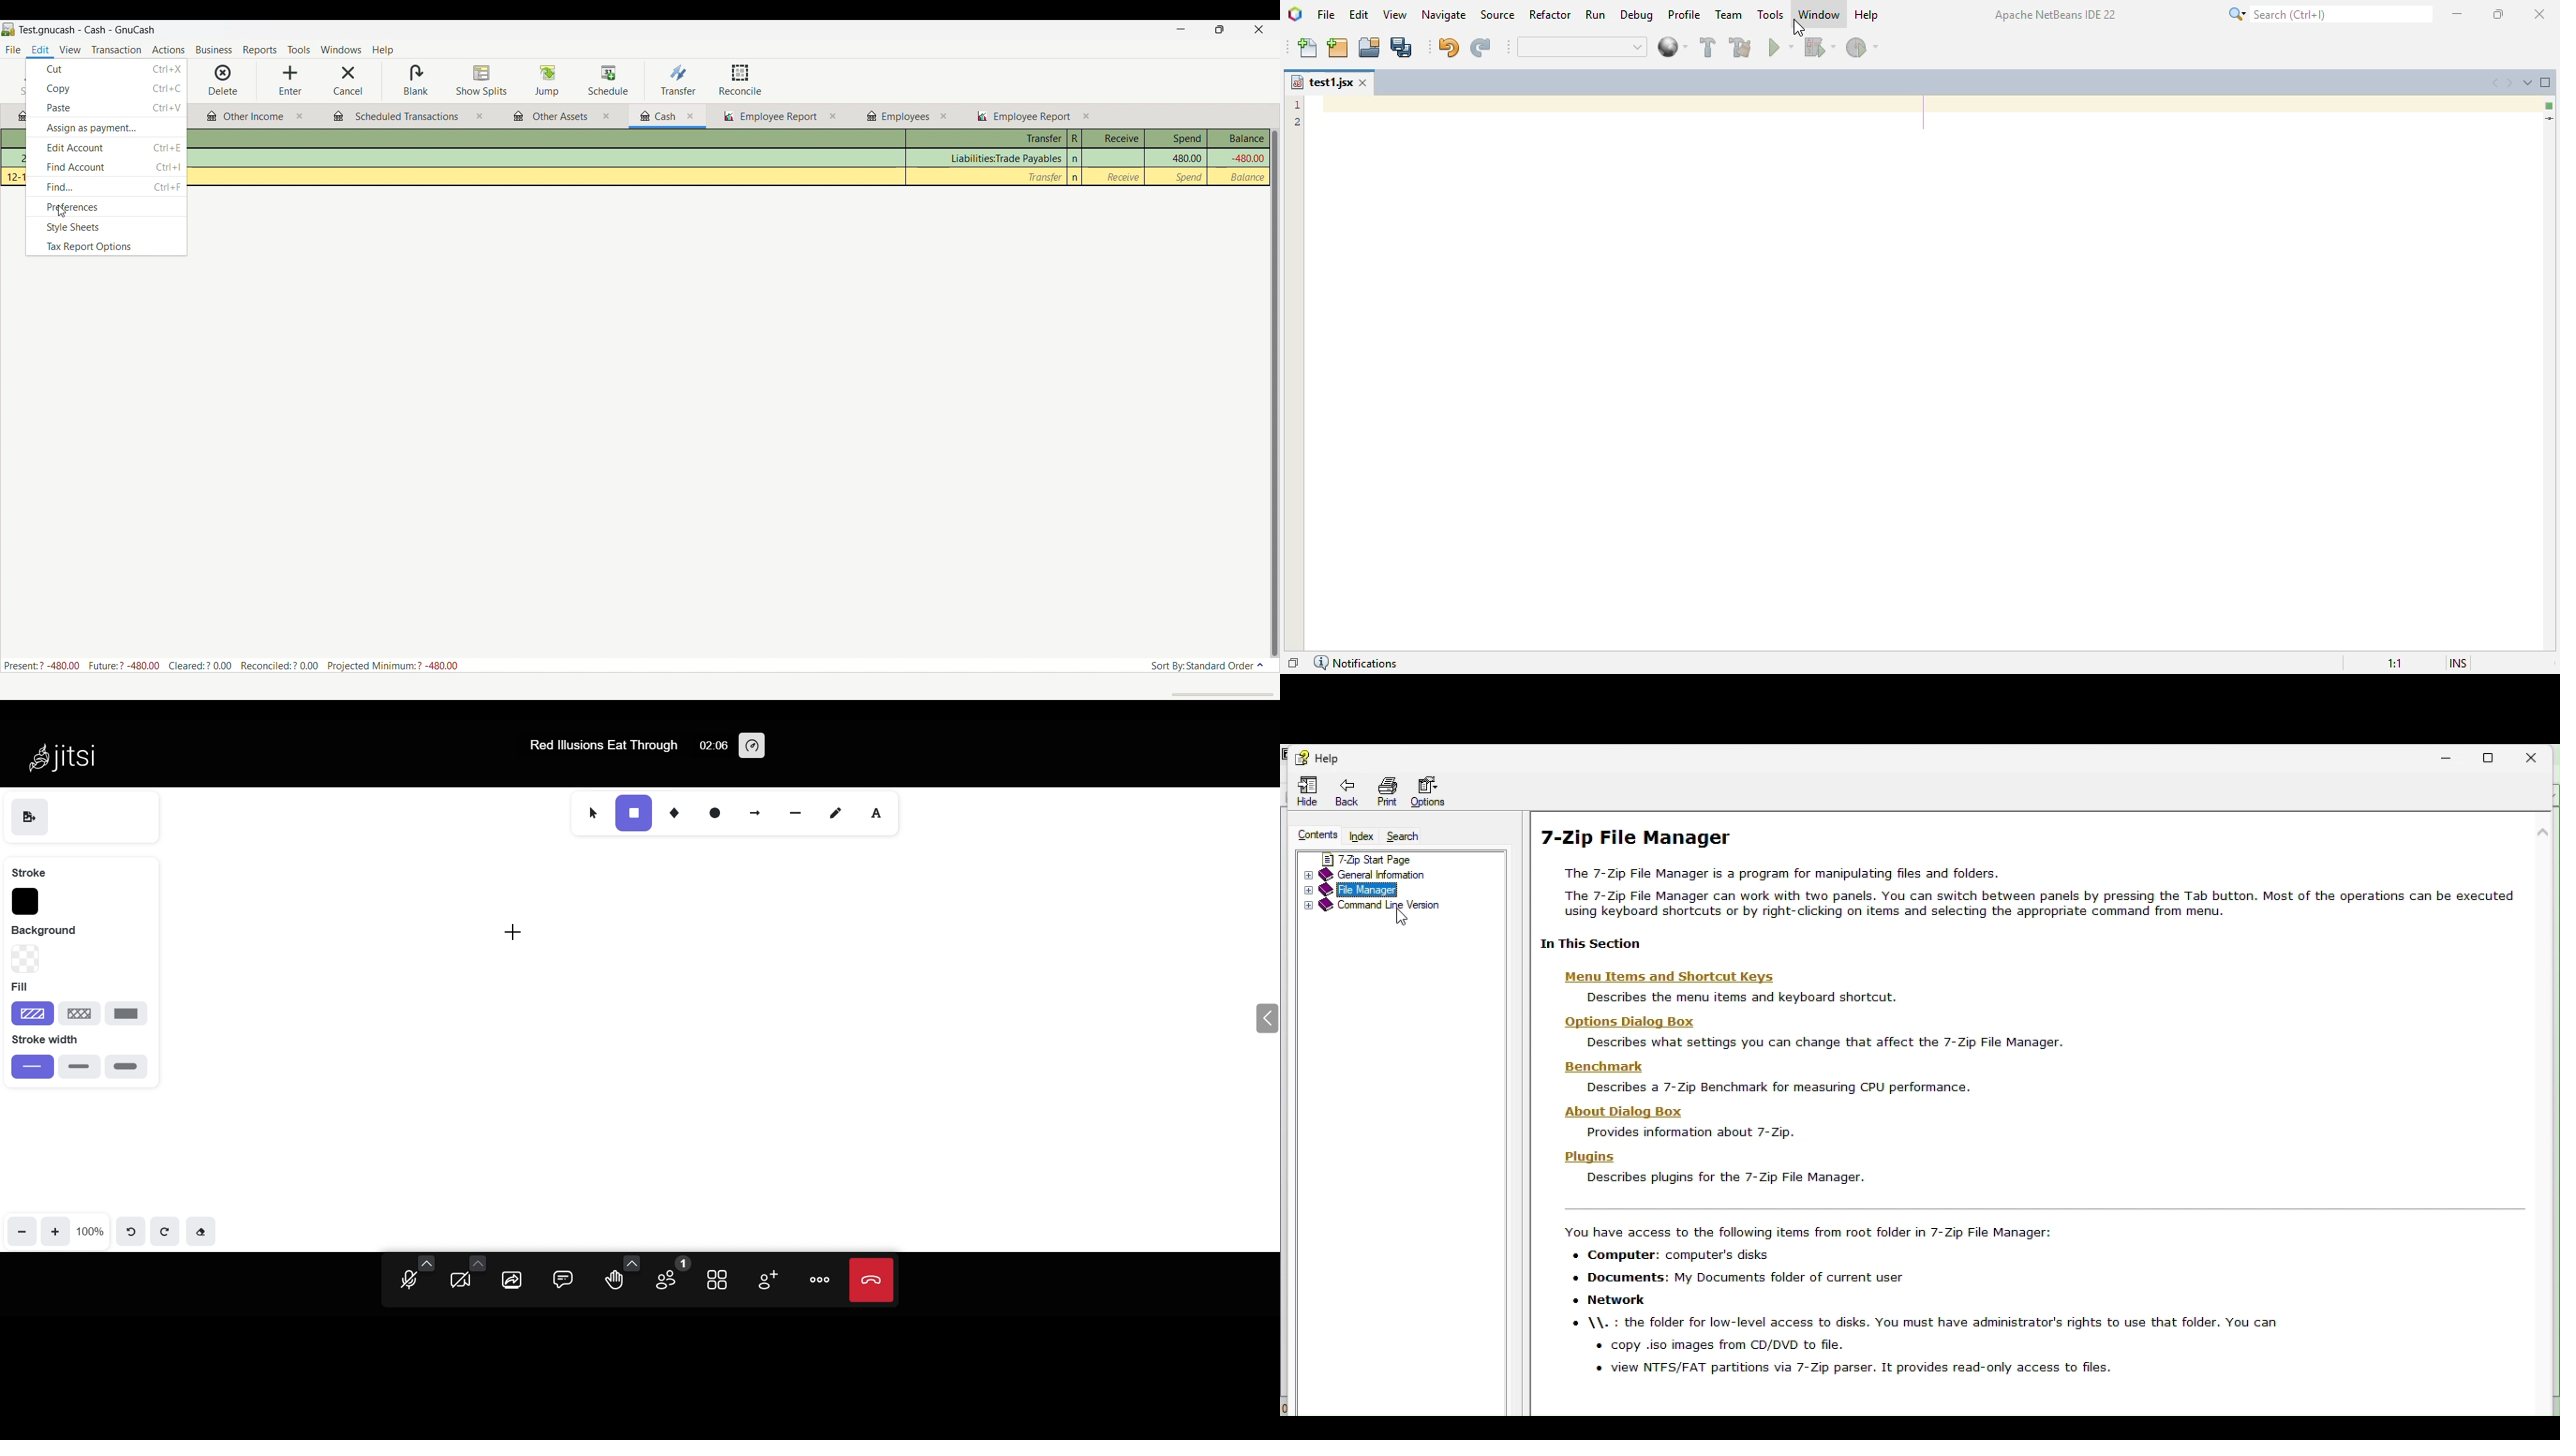 The image size is (2576, 1456). I want to click on You have access to the folowing items from root folder in 7-Zip Fie Manager:  Computer: computer's disks  Documents: My Documents folder of current user  Network   \\.:  the folder for low-level access to disks. You must have administrators rights to use that folder. You can   copy .iso images from CD/DVD to file.    view NTFS/FAT partitions via 7-Zip parser. It provides read-only access to files. , so click(1919, 1304).